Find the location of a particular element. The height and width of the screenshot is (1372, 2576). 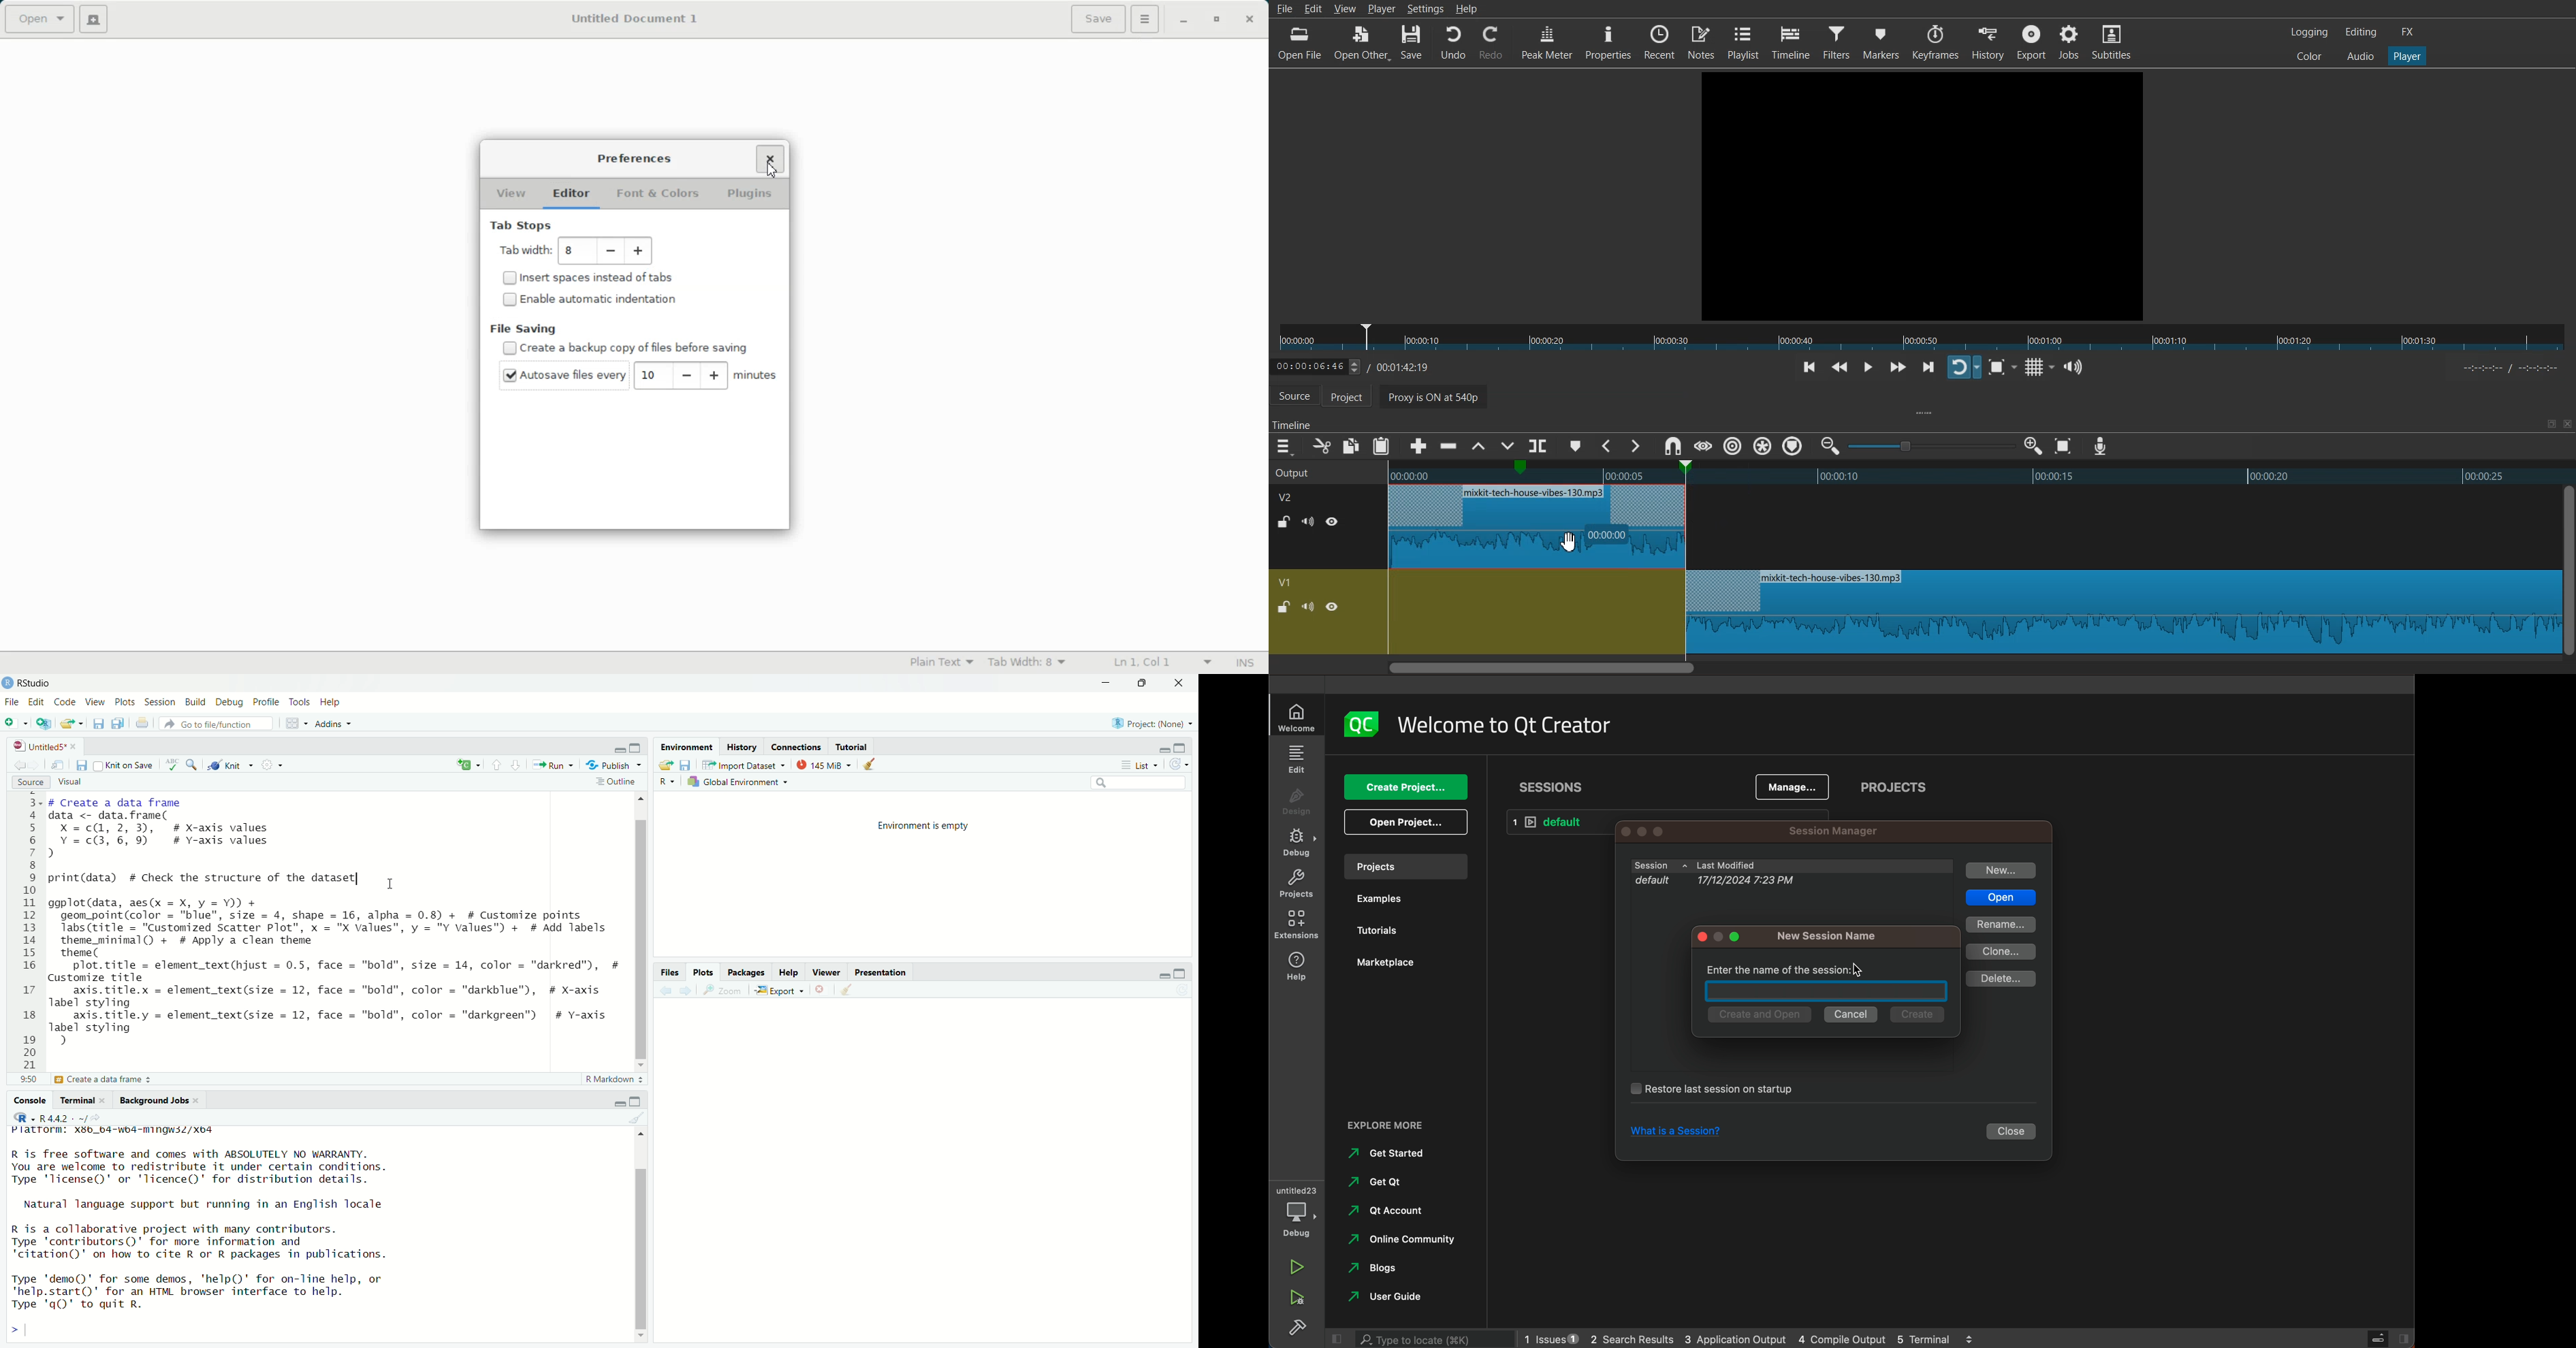

New File is located at coordinates (14, 722).